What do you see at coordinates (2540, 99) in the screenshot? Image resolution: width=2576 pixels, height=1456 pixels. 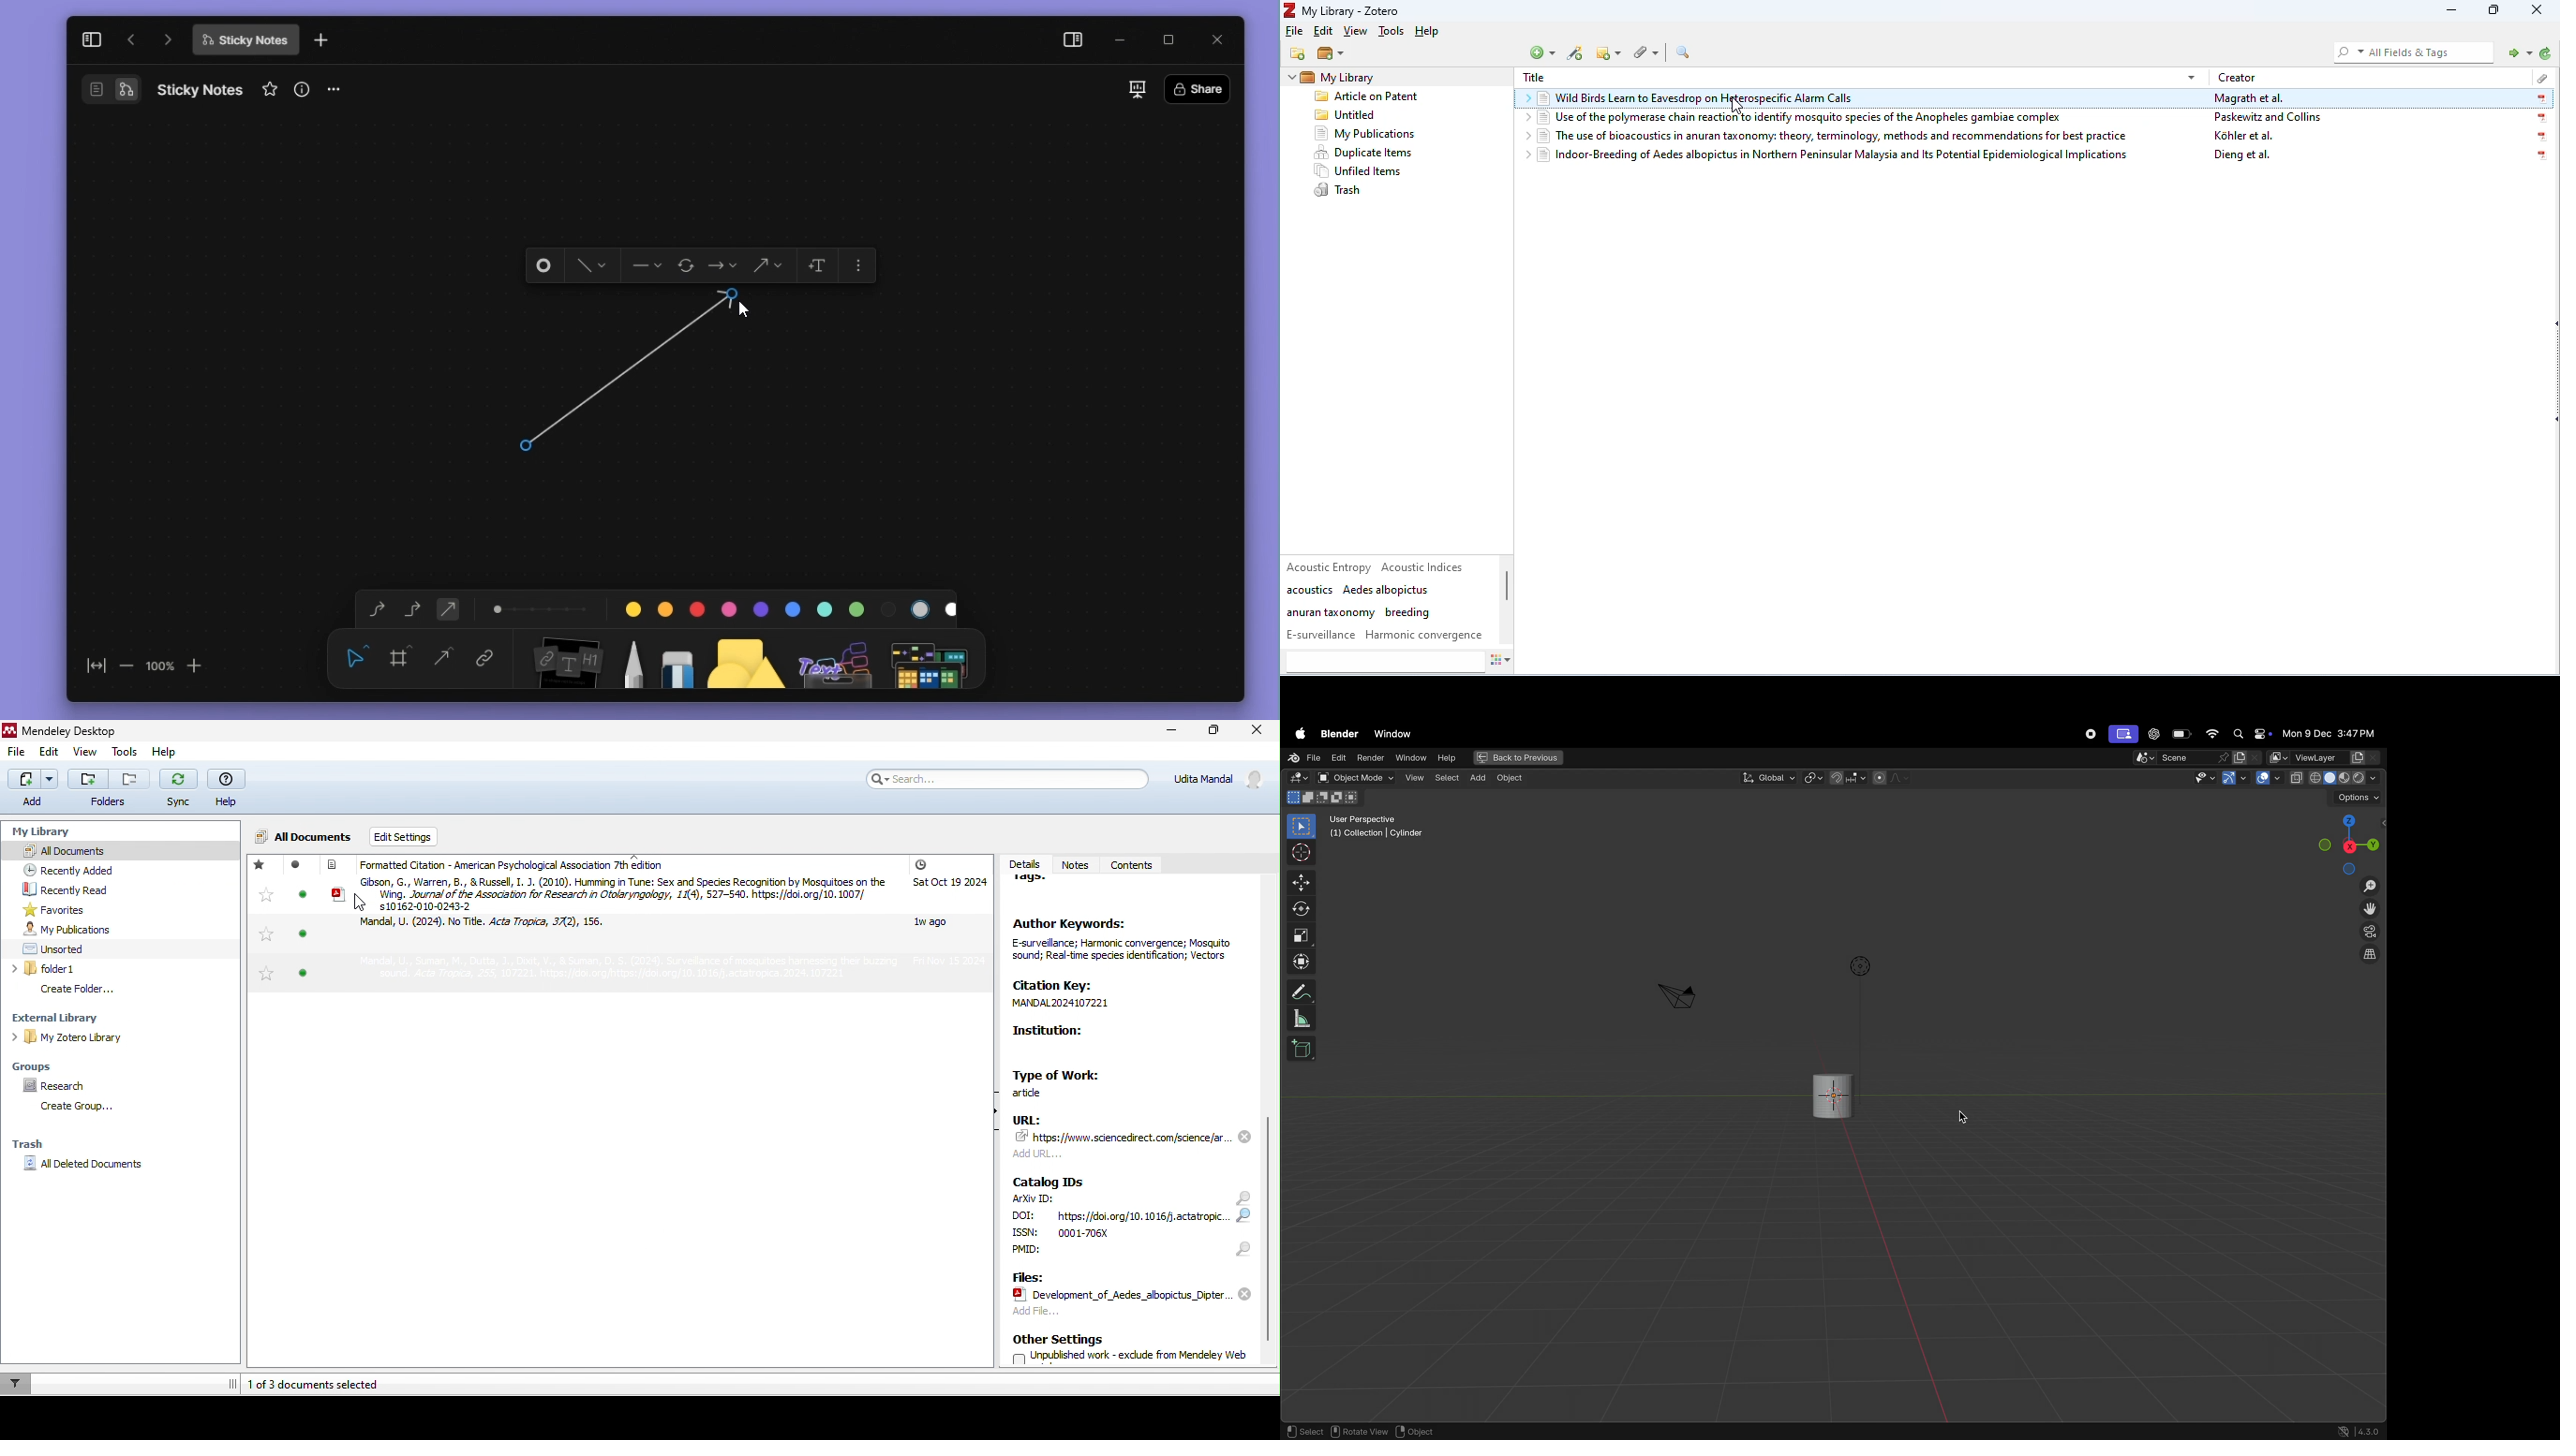 I see `pdf` at bounding box center [2540, 99].